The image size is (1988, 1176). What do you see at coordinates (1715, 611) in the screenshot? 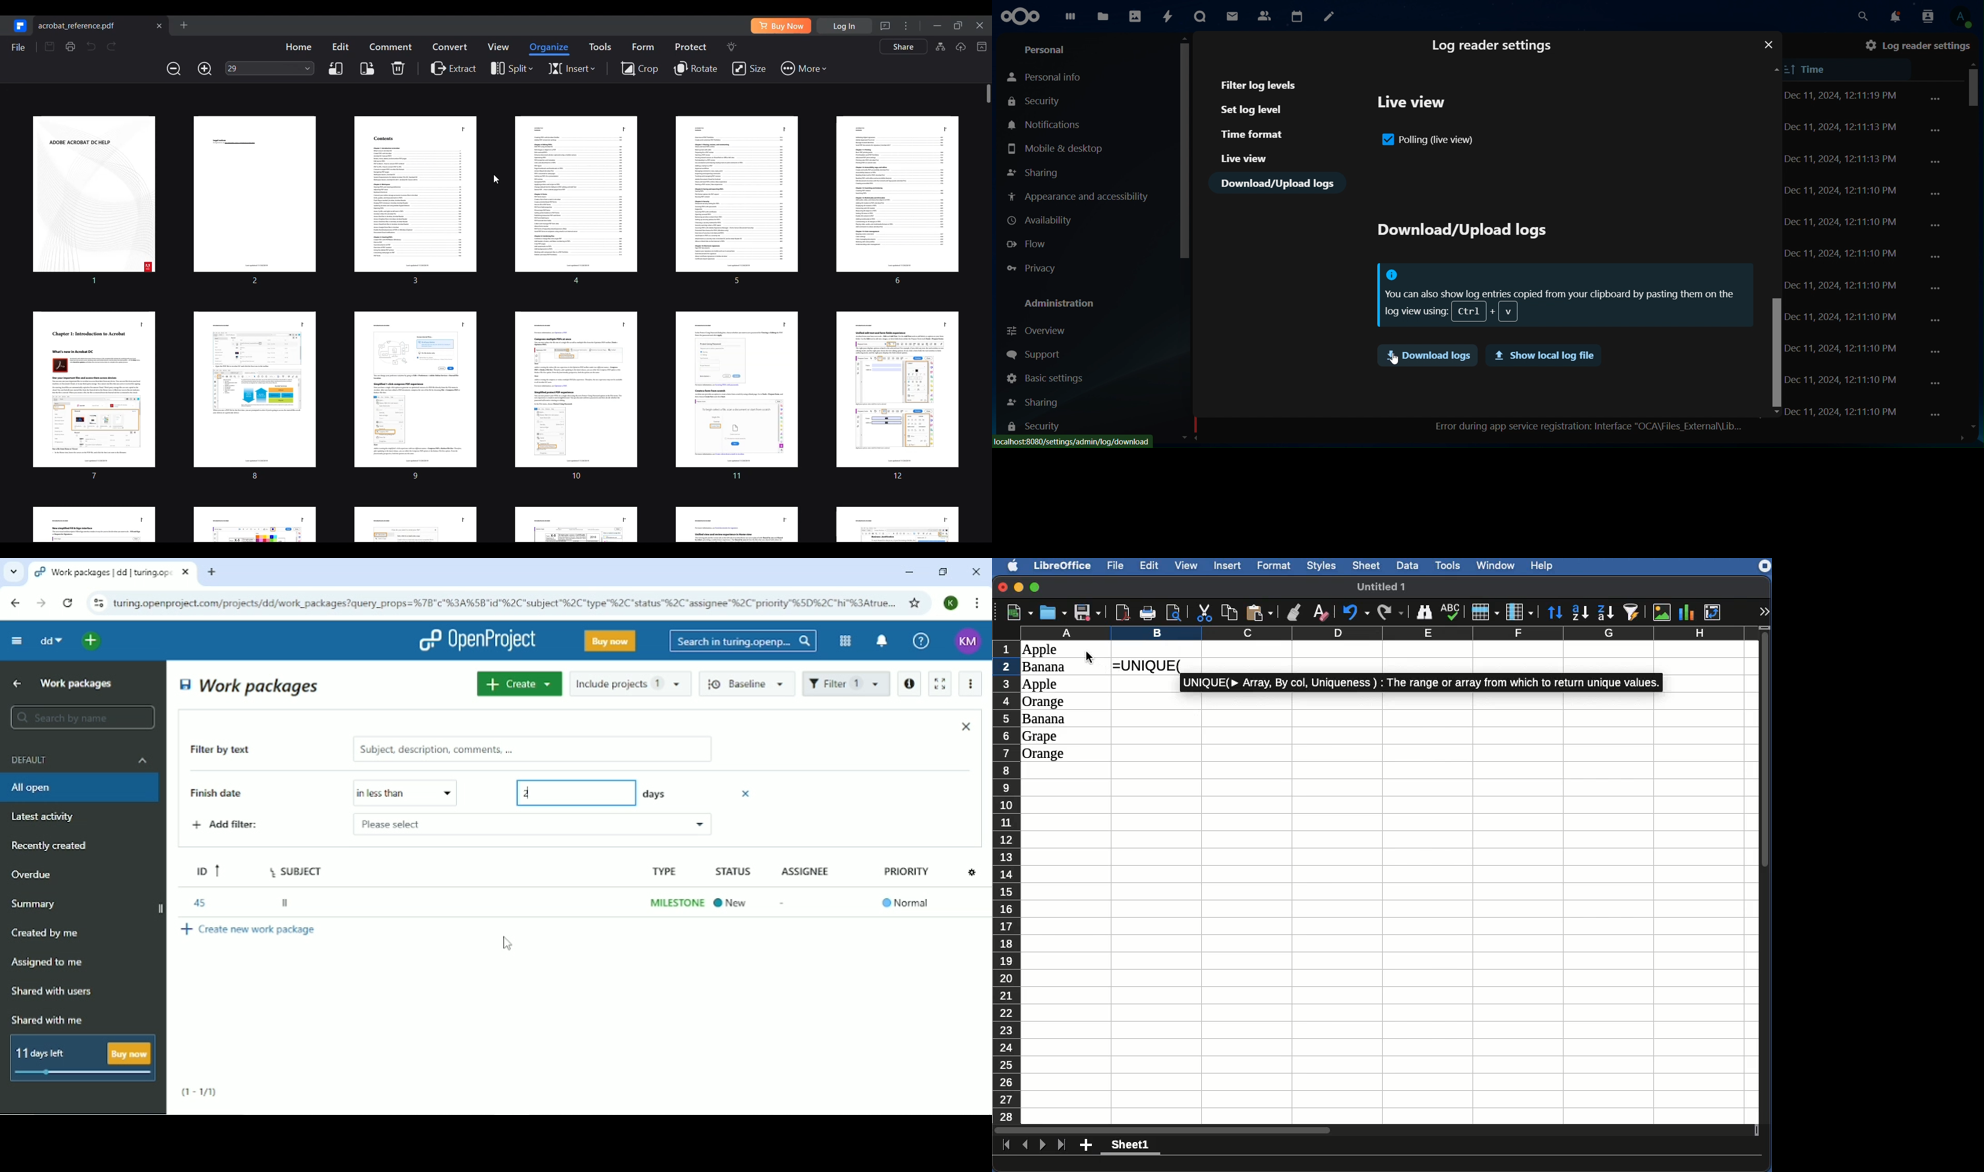
I see `Pivot table` at bounding box center [1715, 611].